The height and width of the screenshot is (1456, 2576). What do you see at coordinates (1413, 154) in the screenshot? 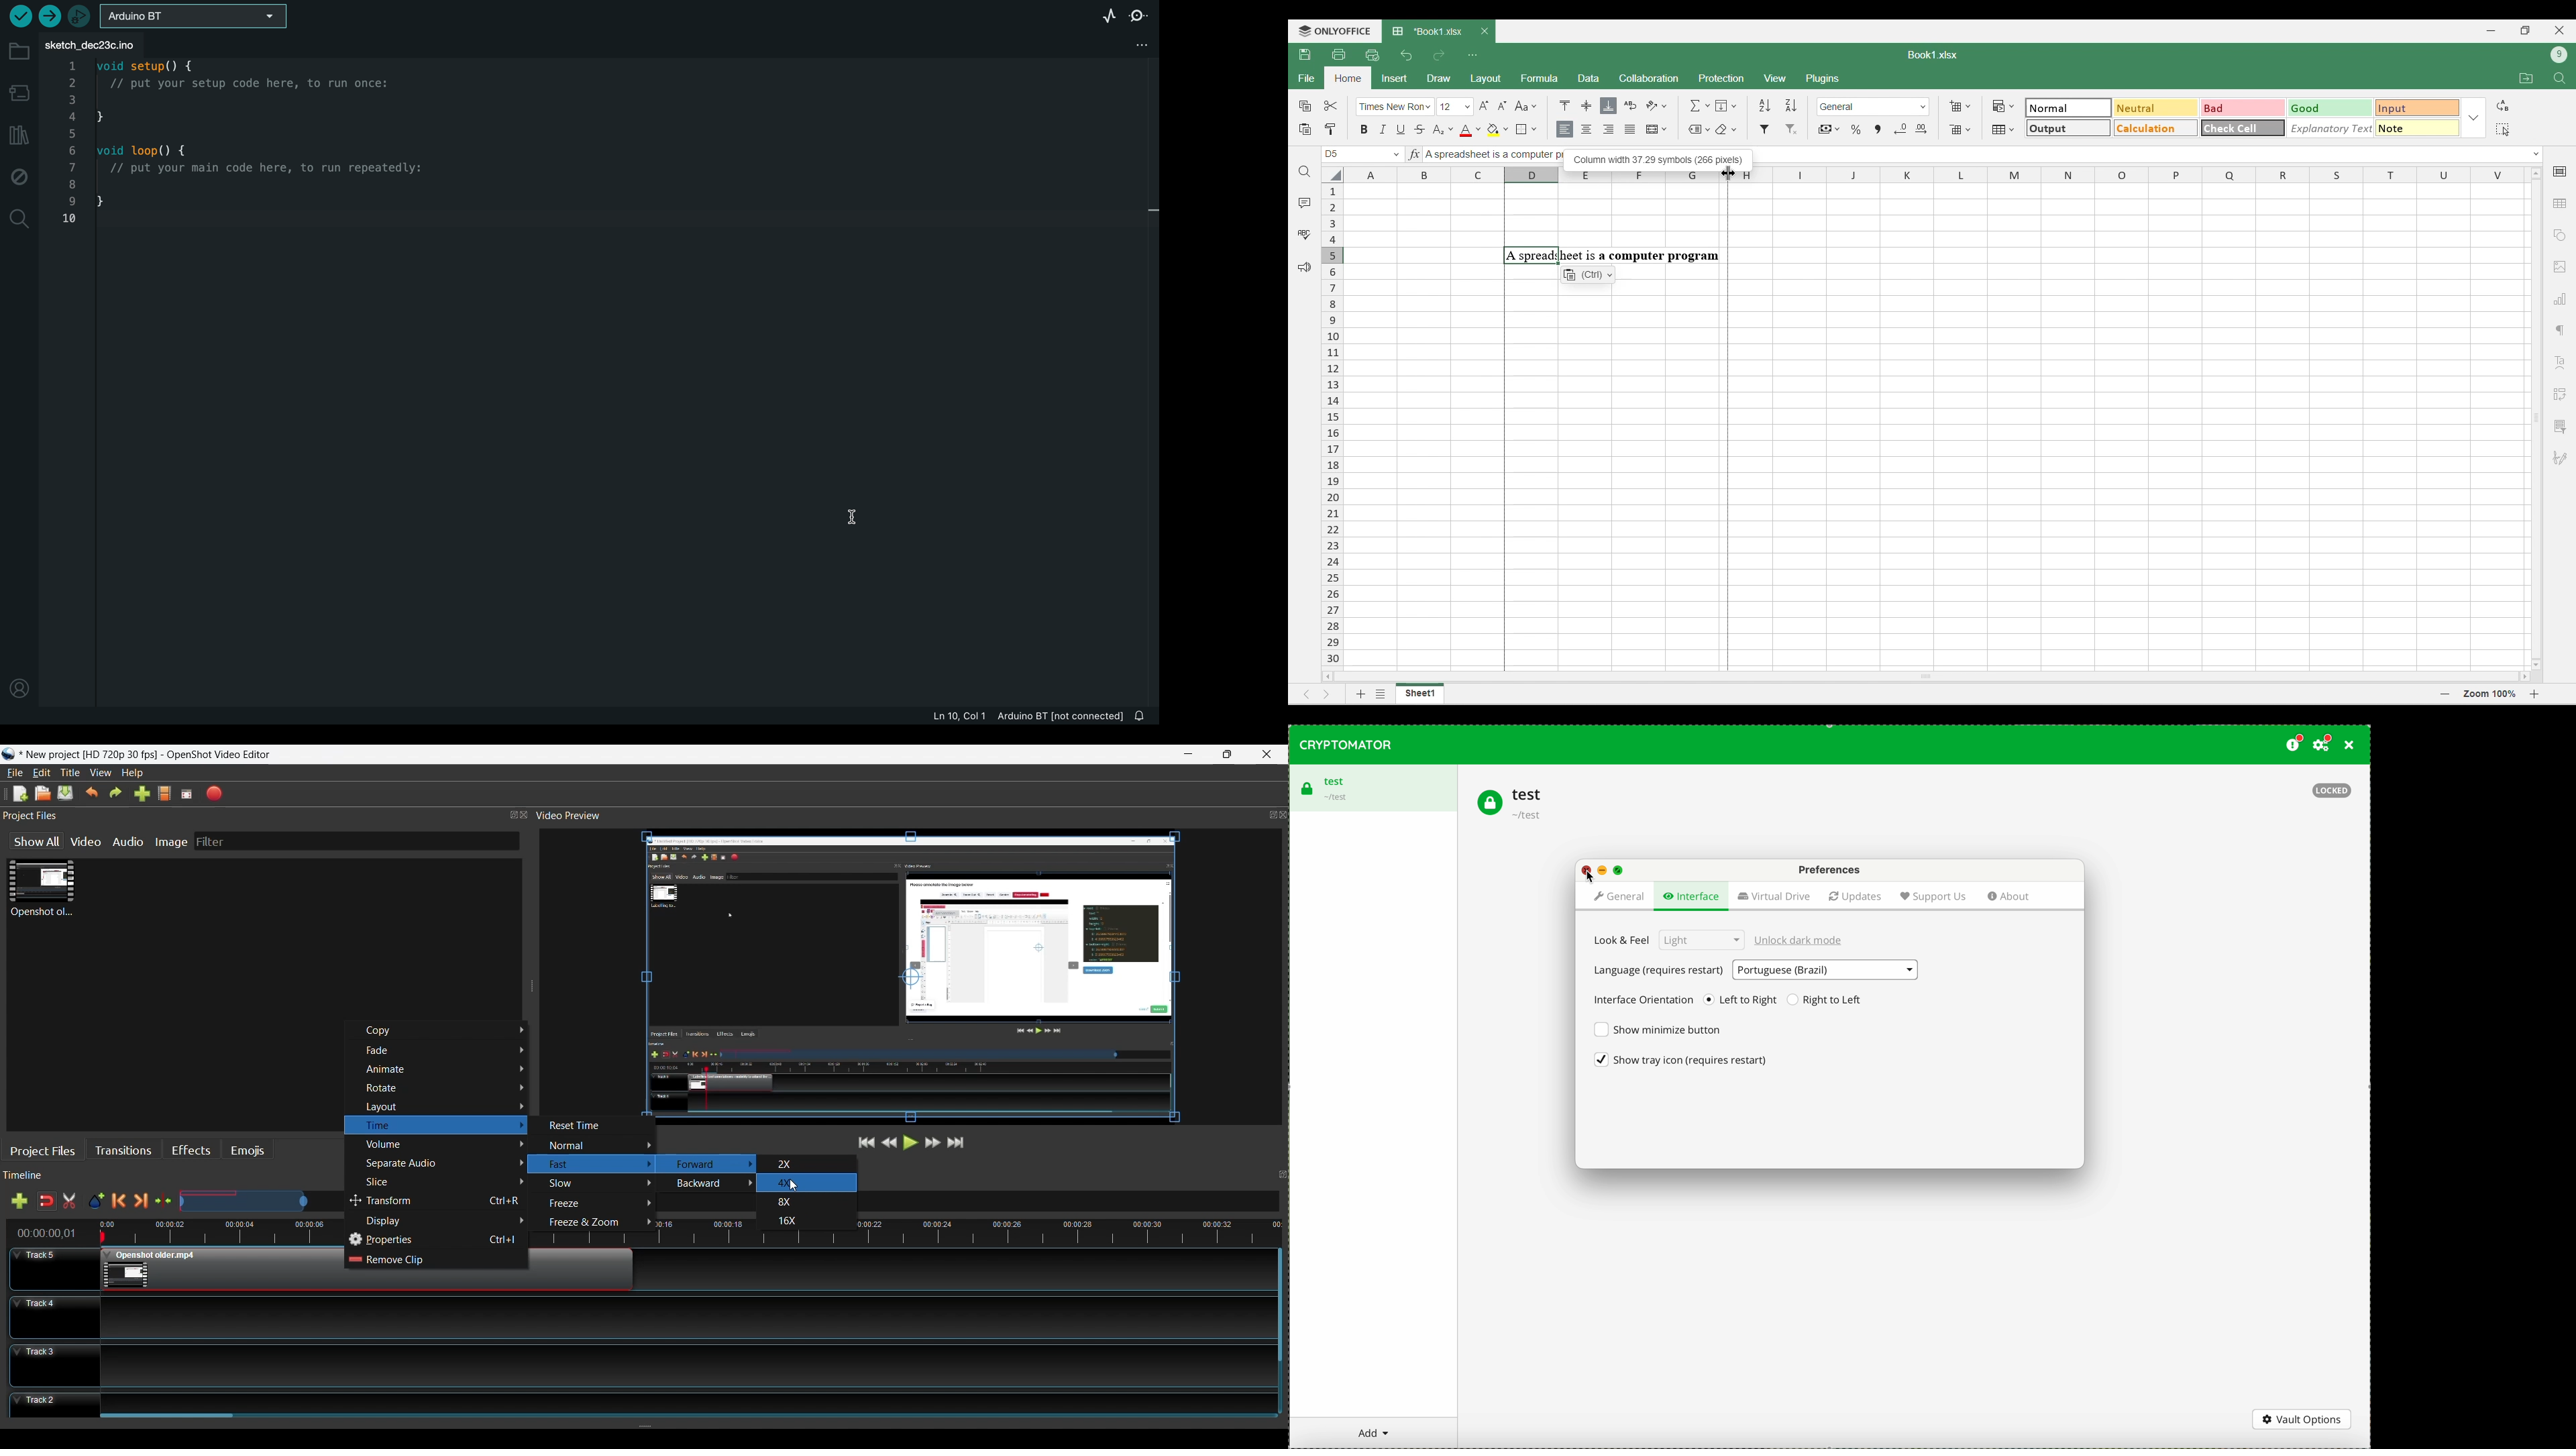
I see `Type in equation` at bounding box center [1413, 154].